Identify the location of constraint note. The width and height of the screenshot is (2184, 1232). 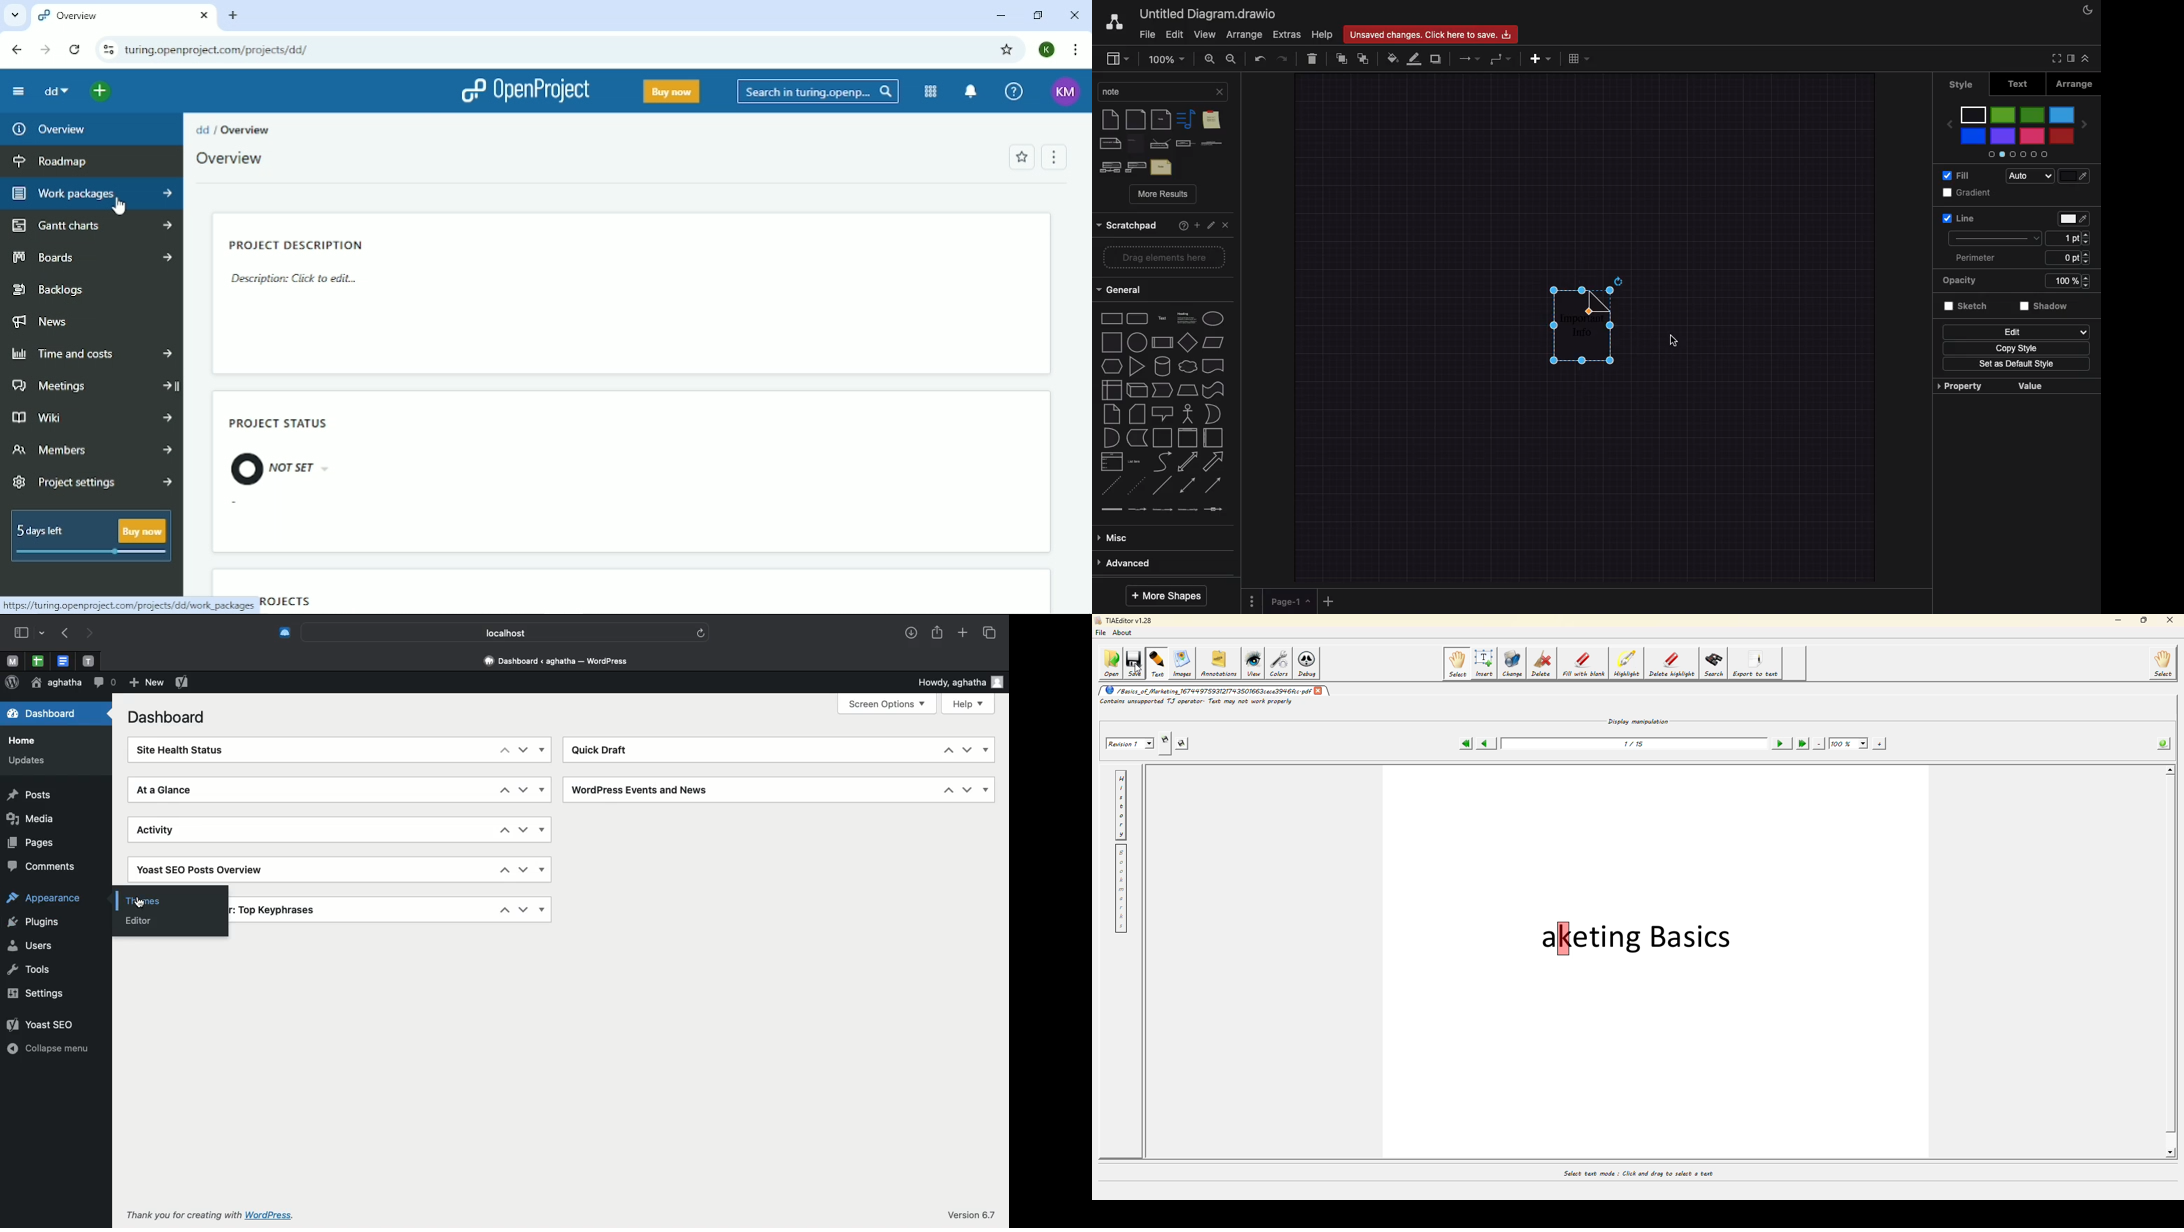
(1161, 144).